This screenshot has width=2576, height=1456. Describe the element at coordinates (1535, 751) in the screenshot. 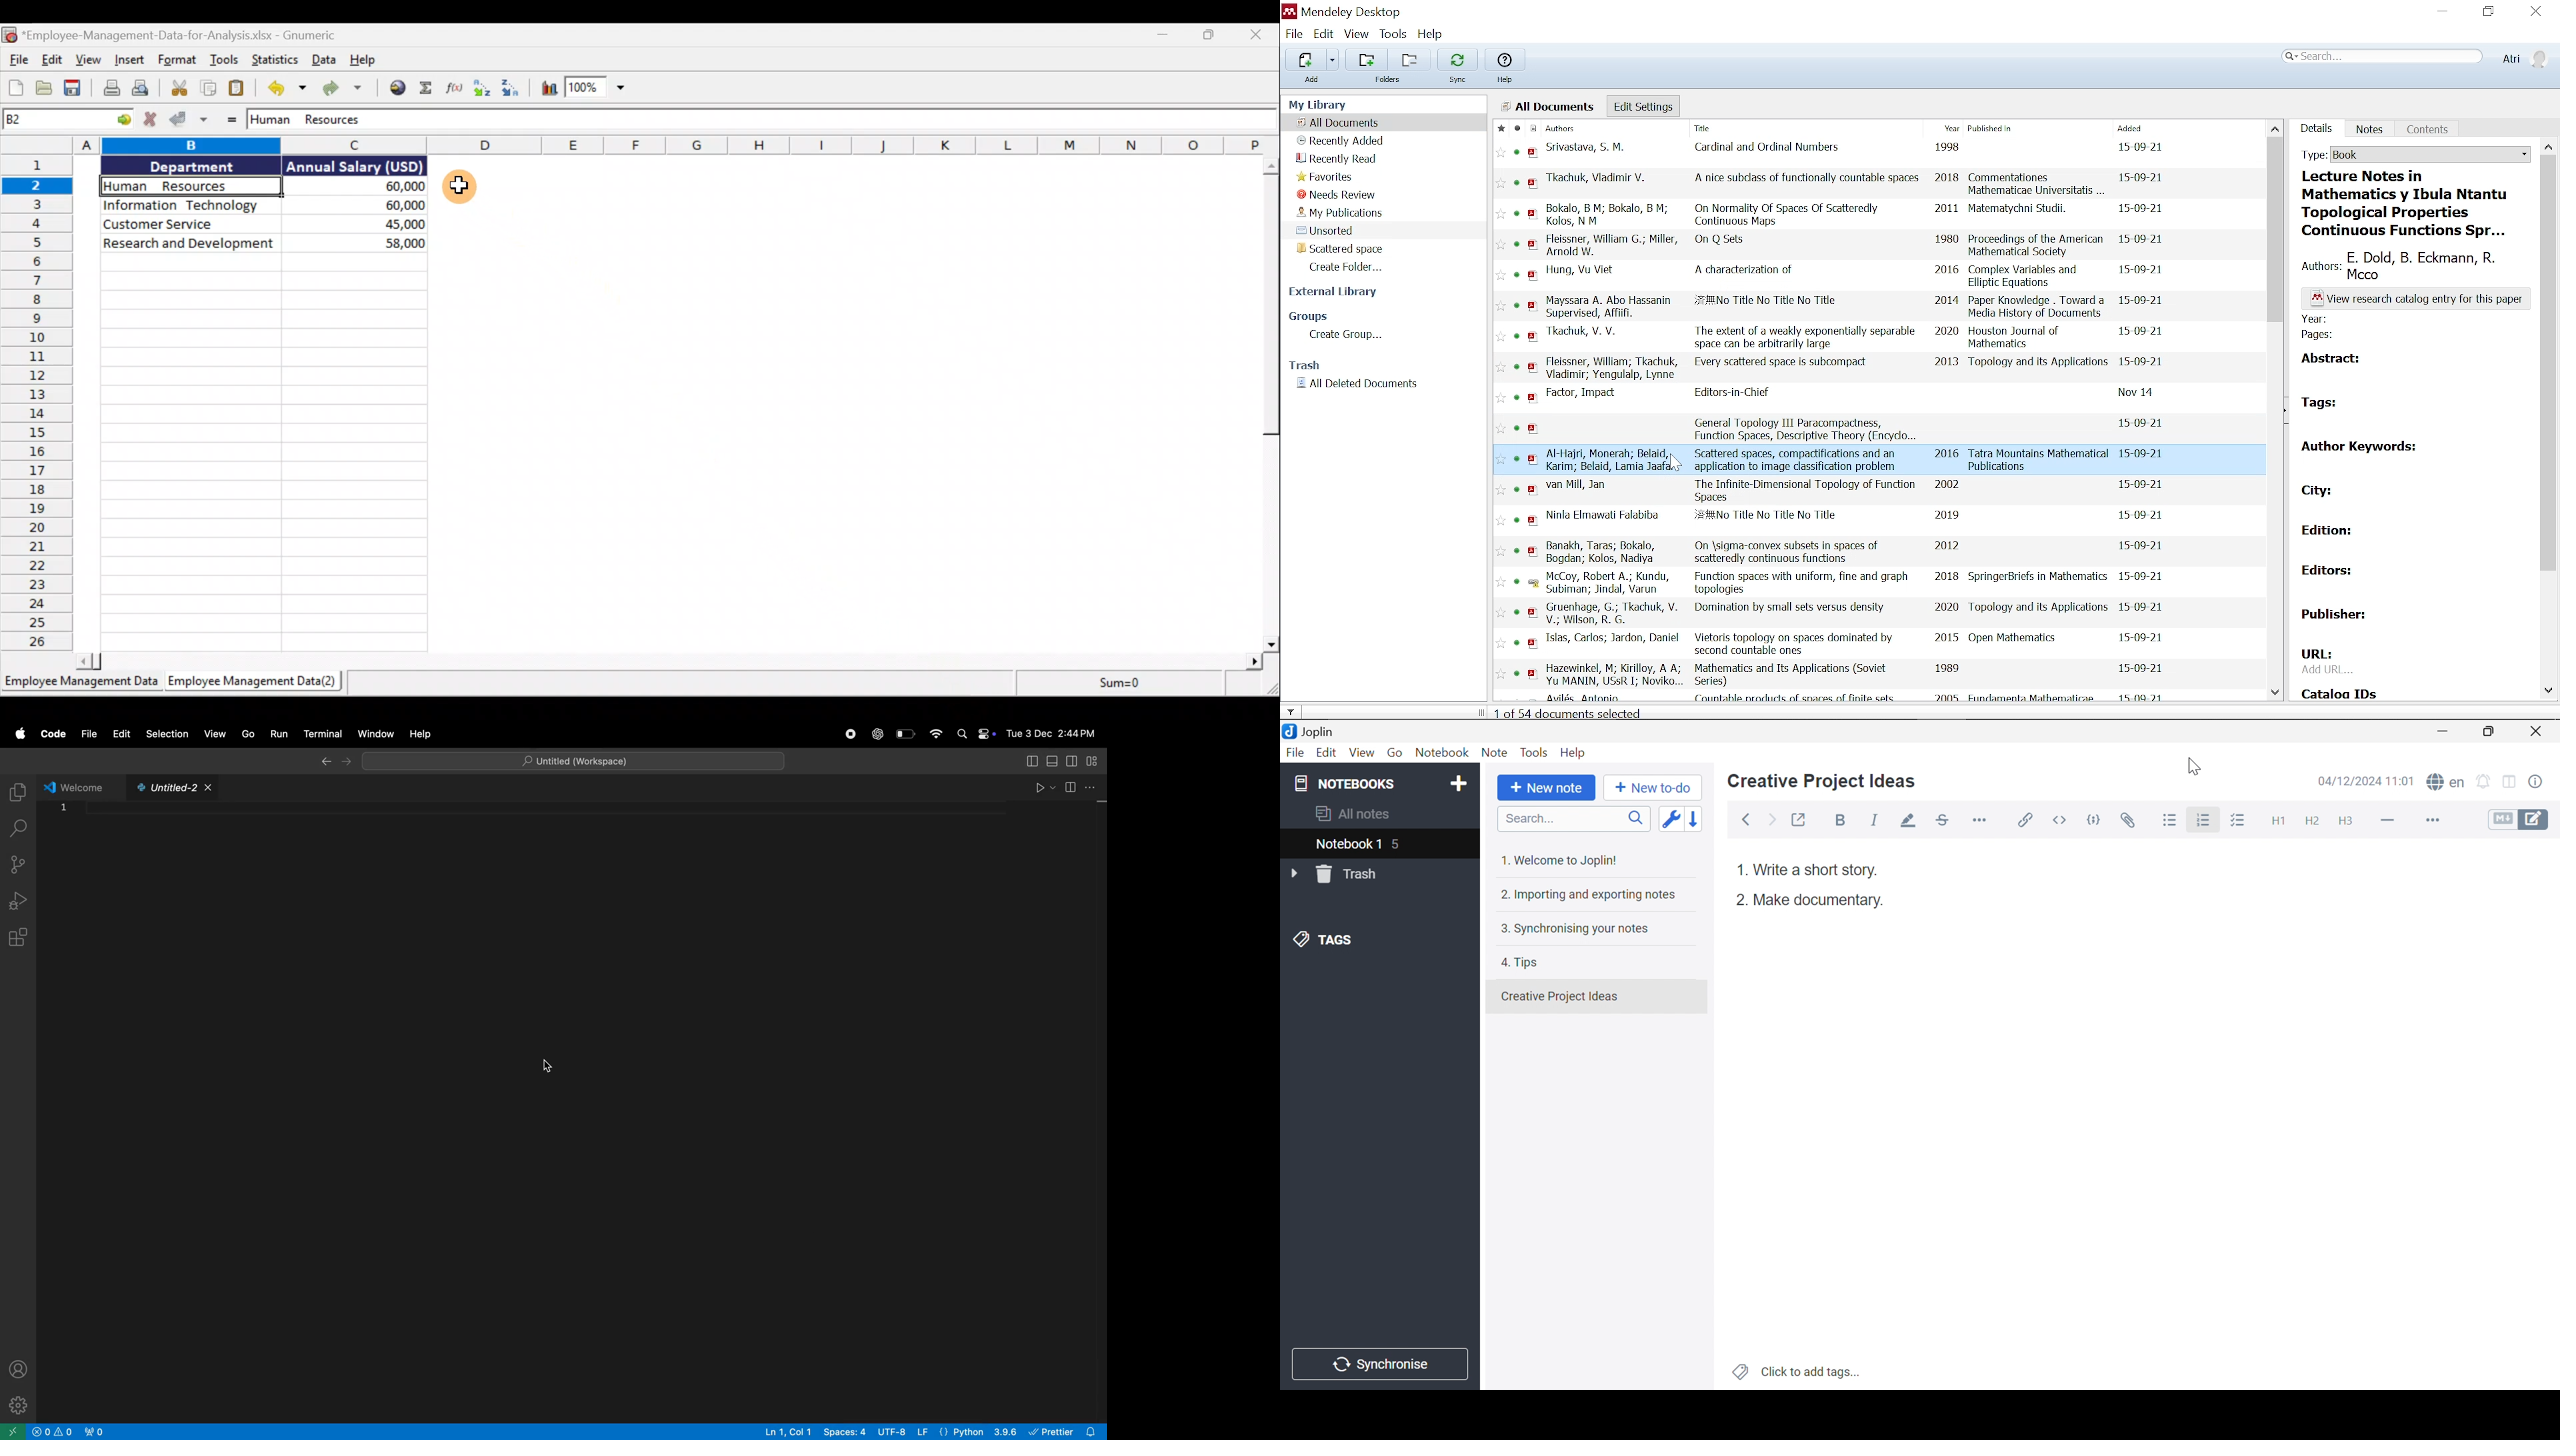

I see `Tools` at that location.